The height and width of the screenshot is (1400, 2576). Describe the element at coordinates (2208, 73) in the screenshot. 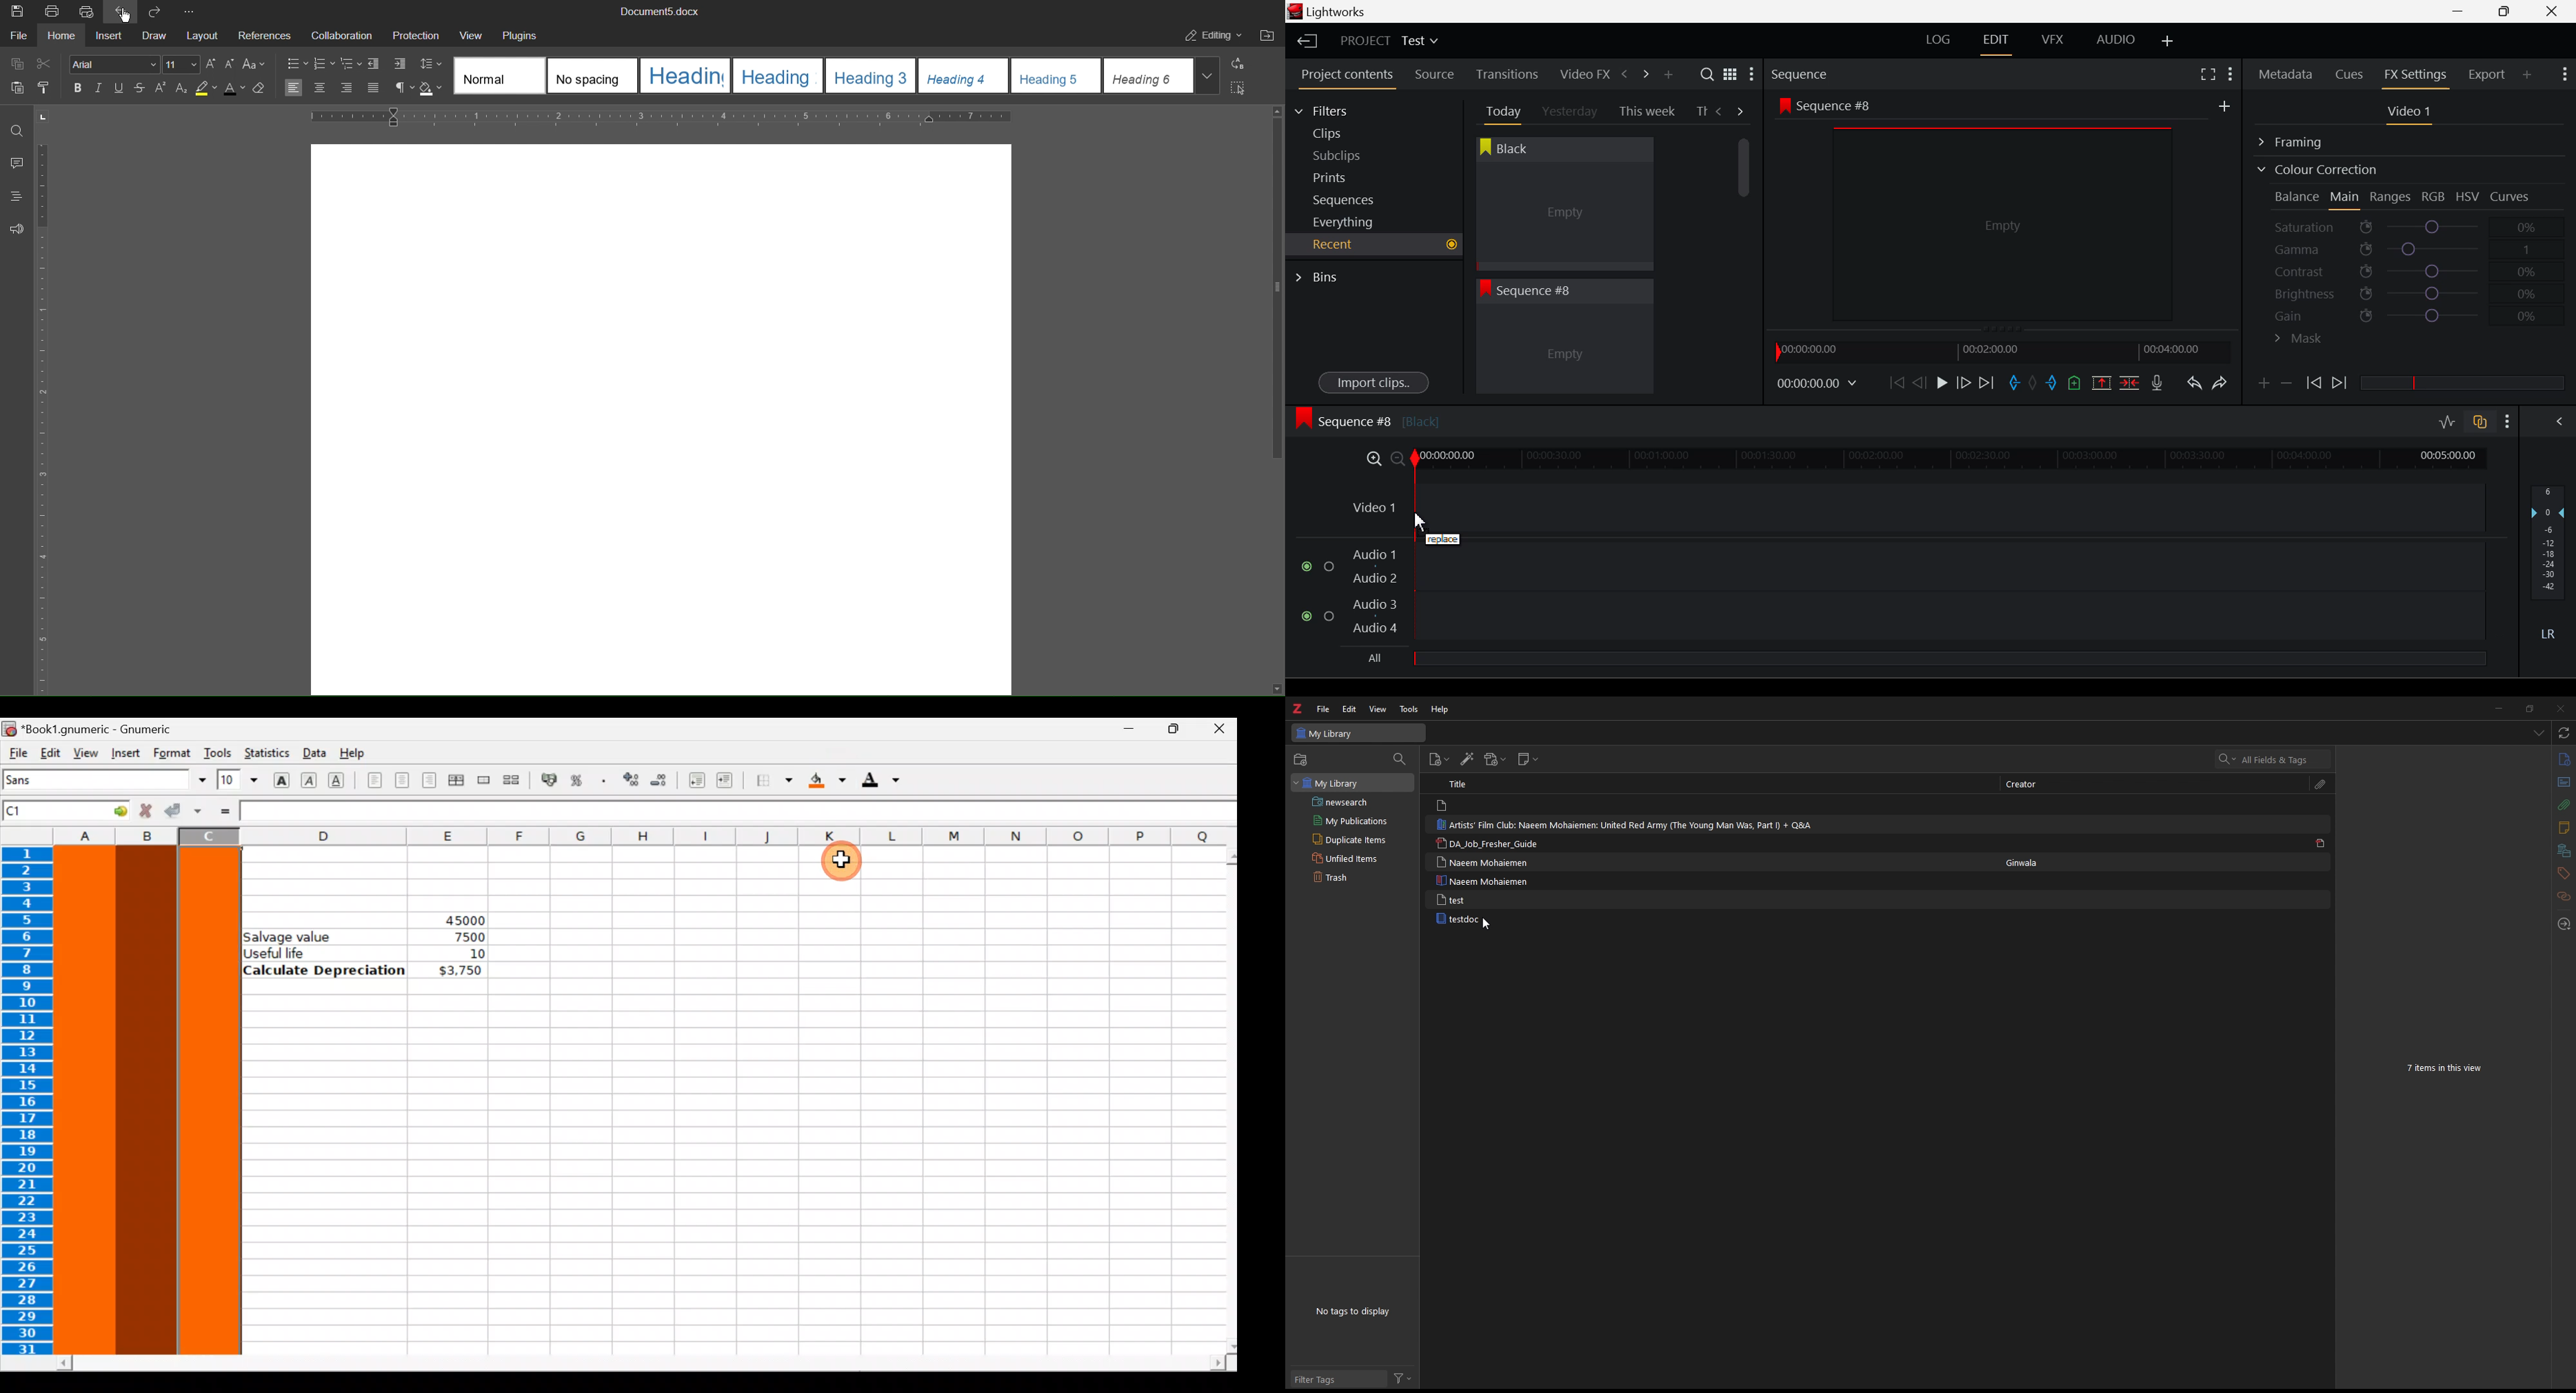

I see `Full Screen` at that location.